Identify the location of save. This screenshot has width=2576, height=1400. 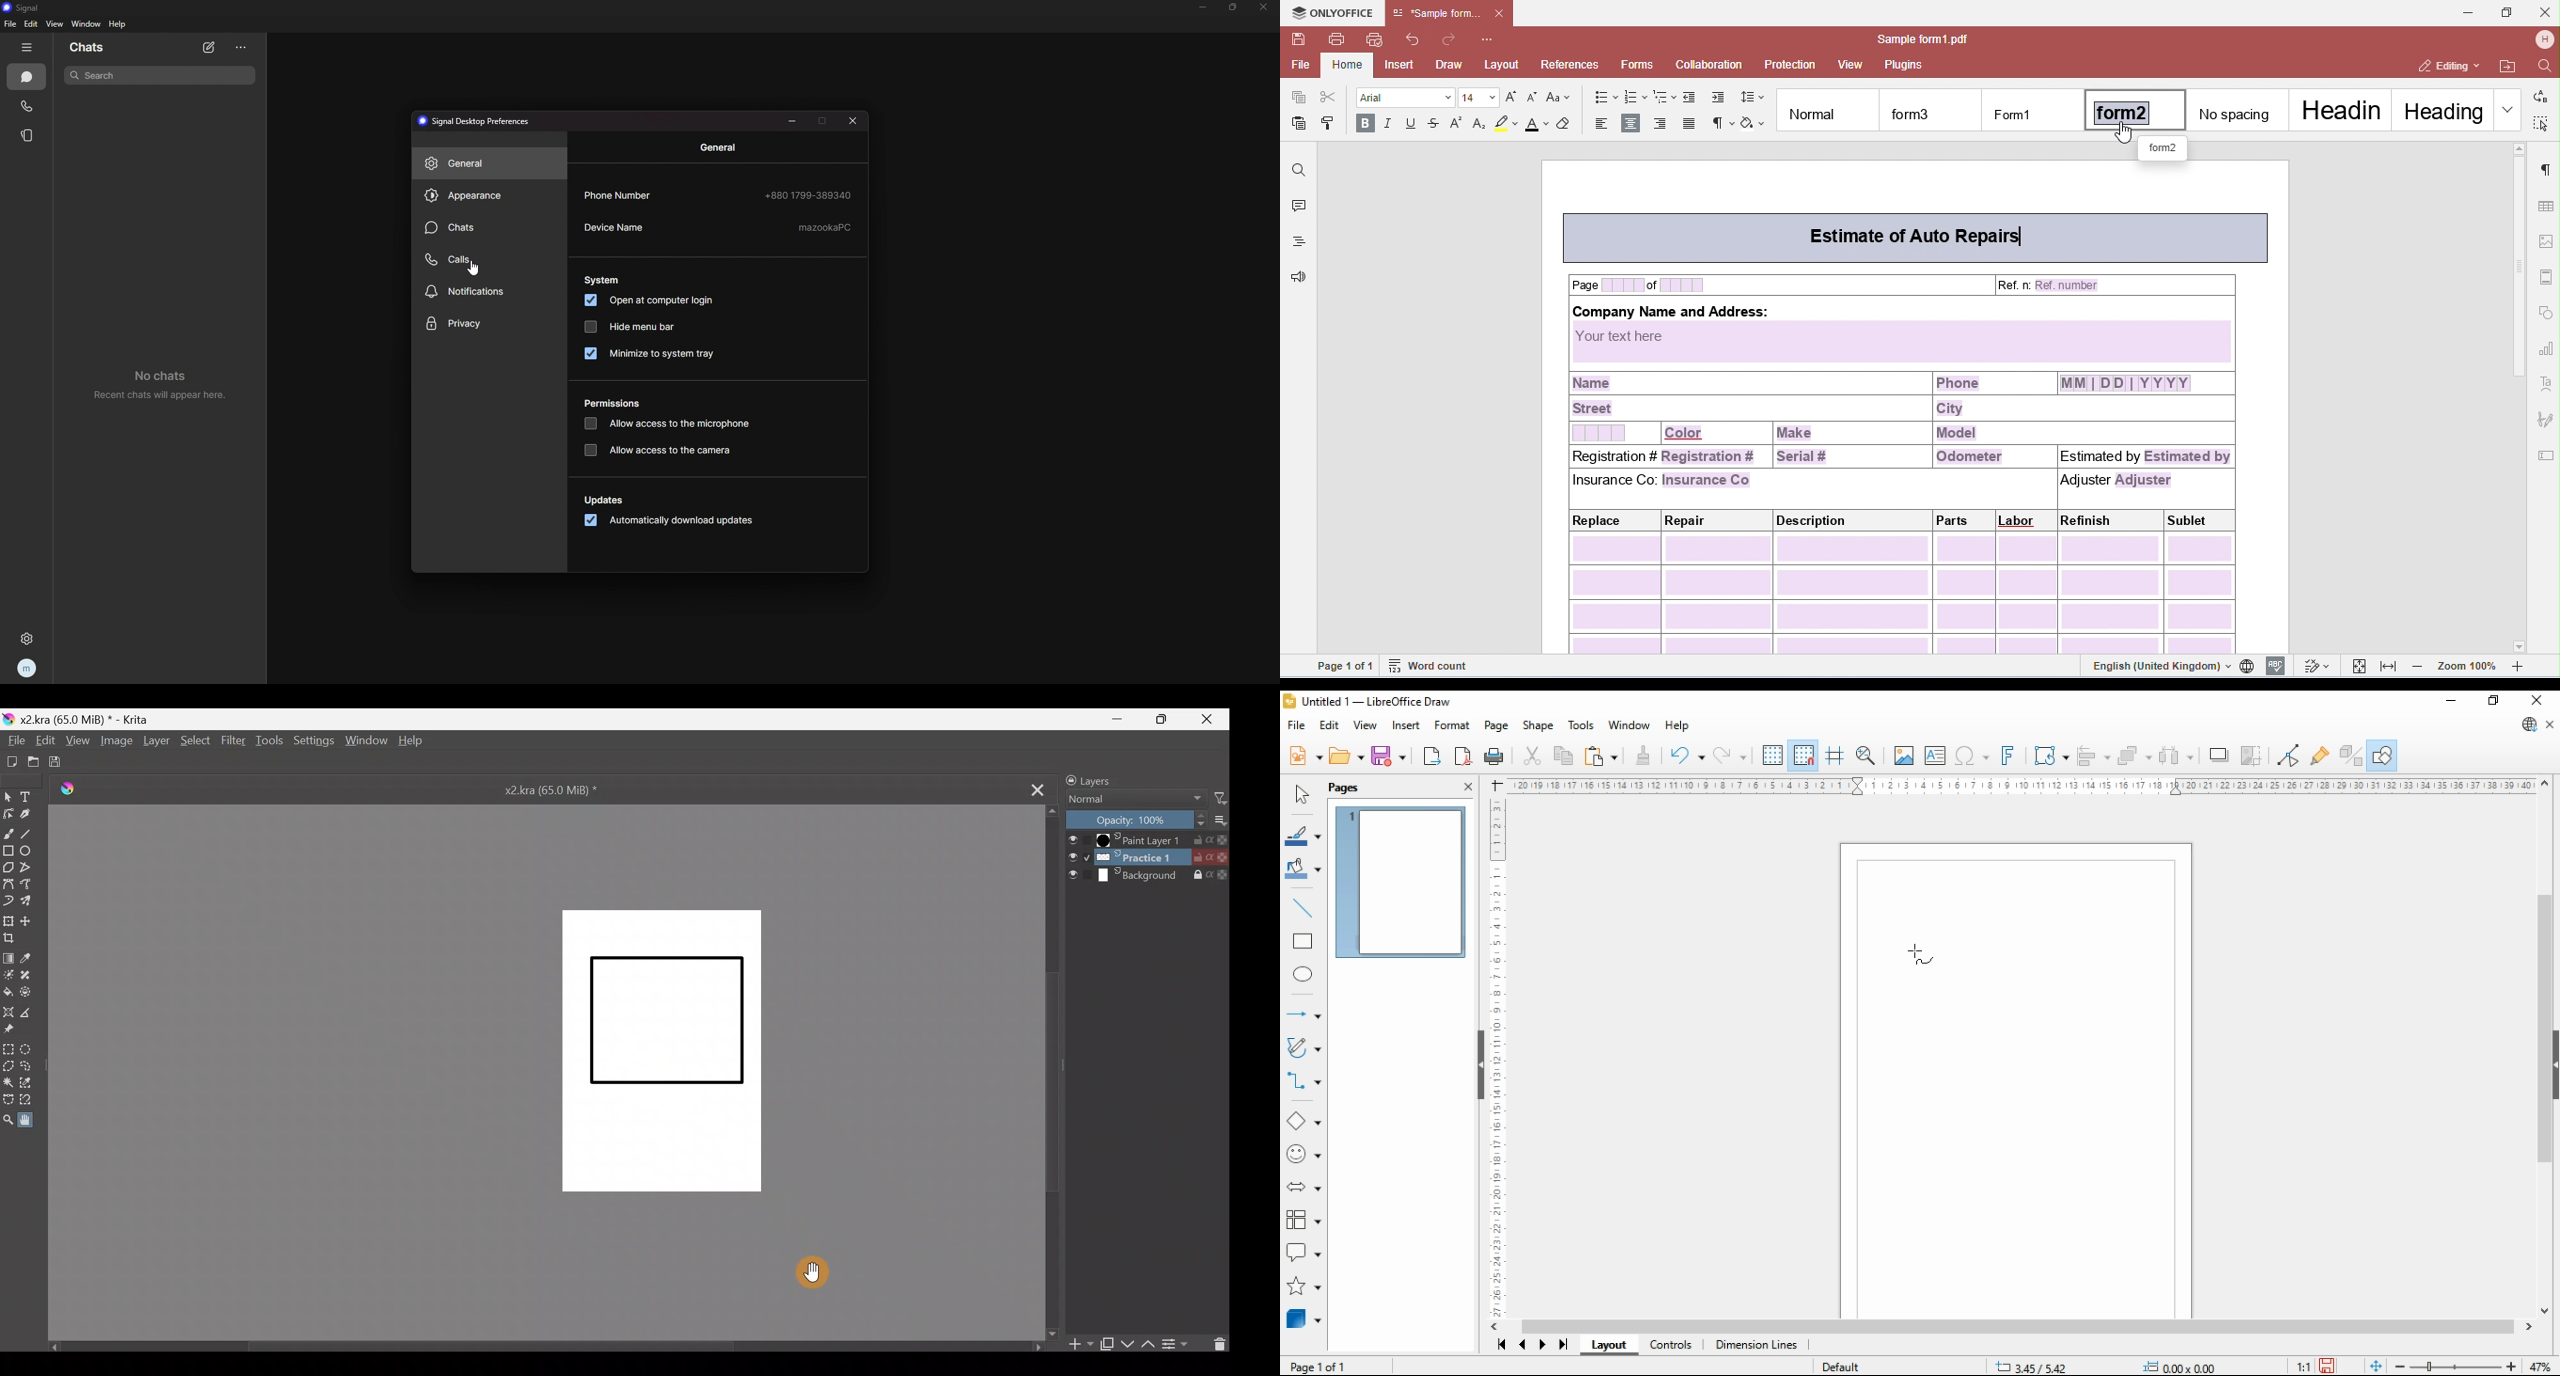
(1390, 756).